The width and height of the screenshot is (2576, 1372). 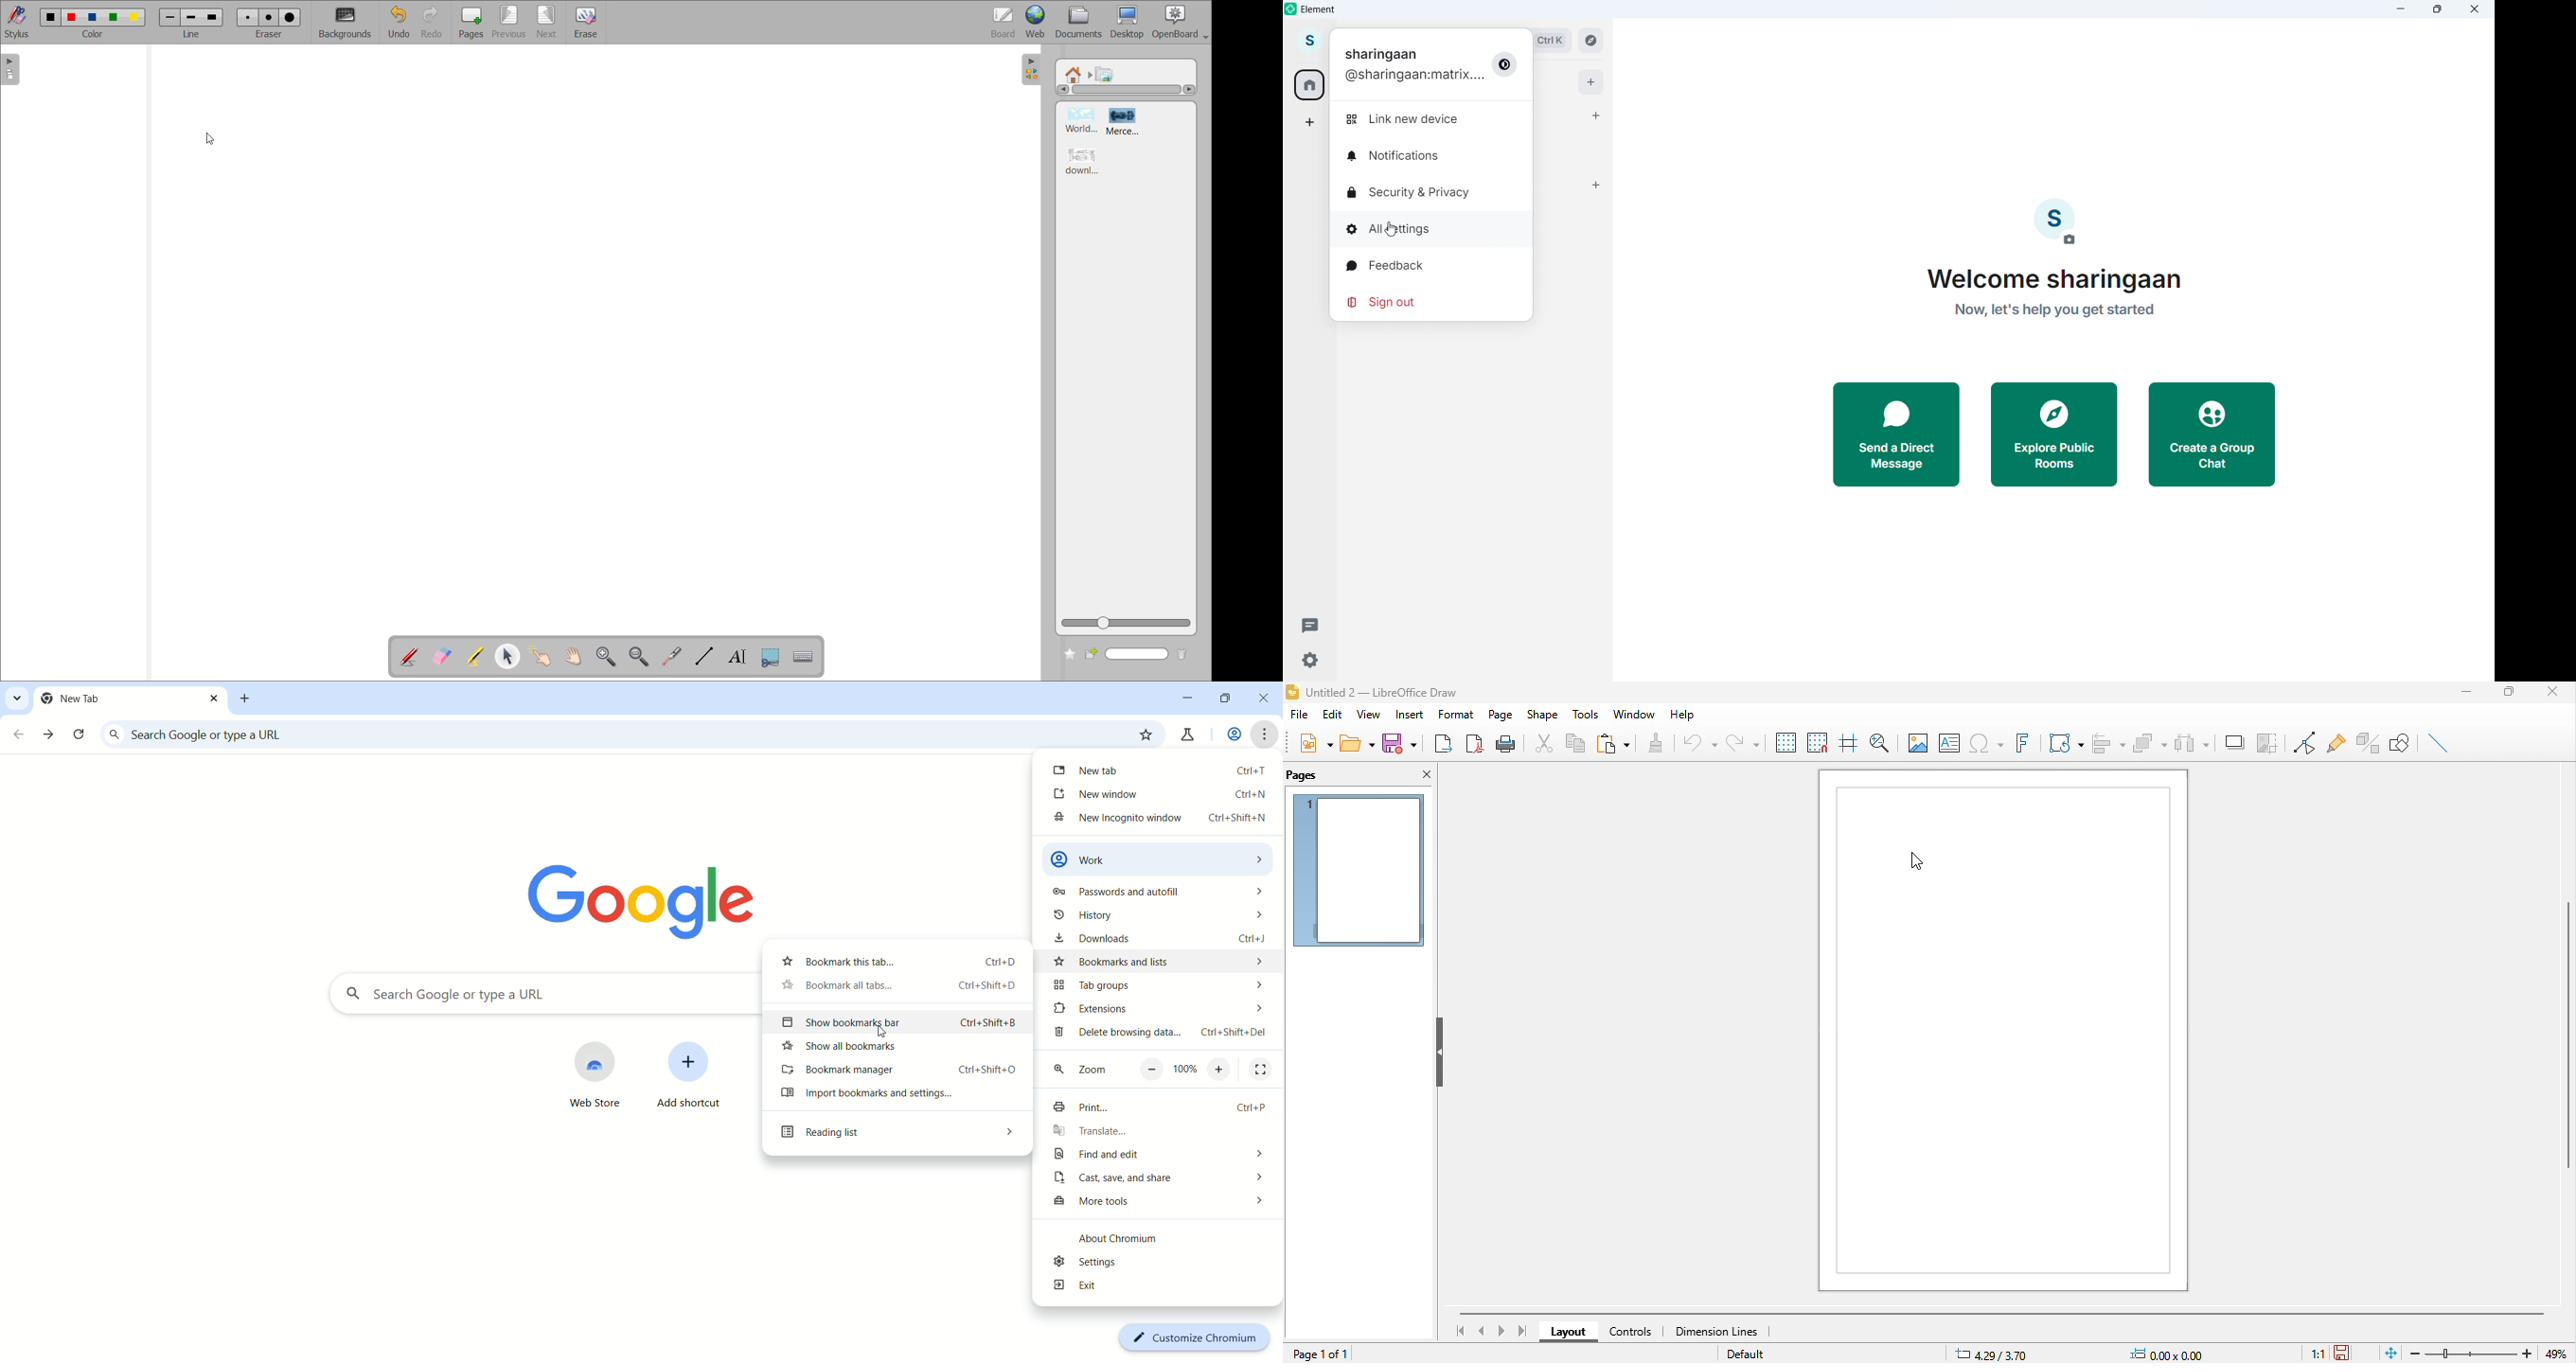 I want to click on Security and privacy , so click(x=1406, y=192).